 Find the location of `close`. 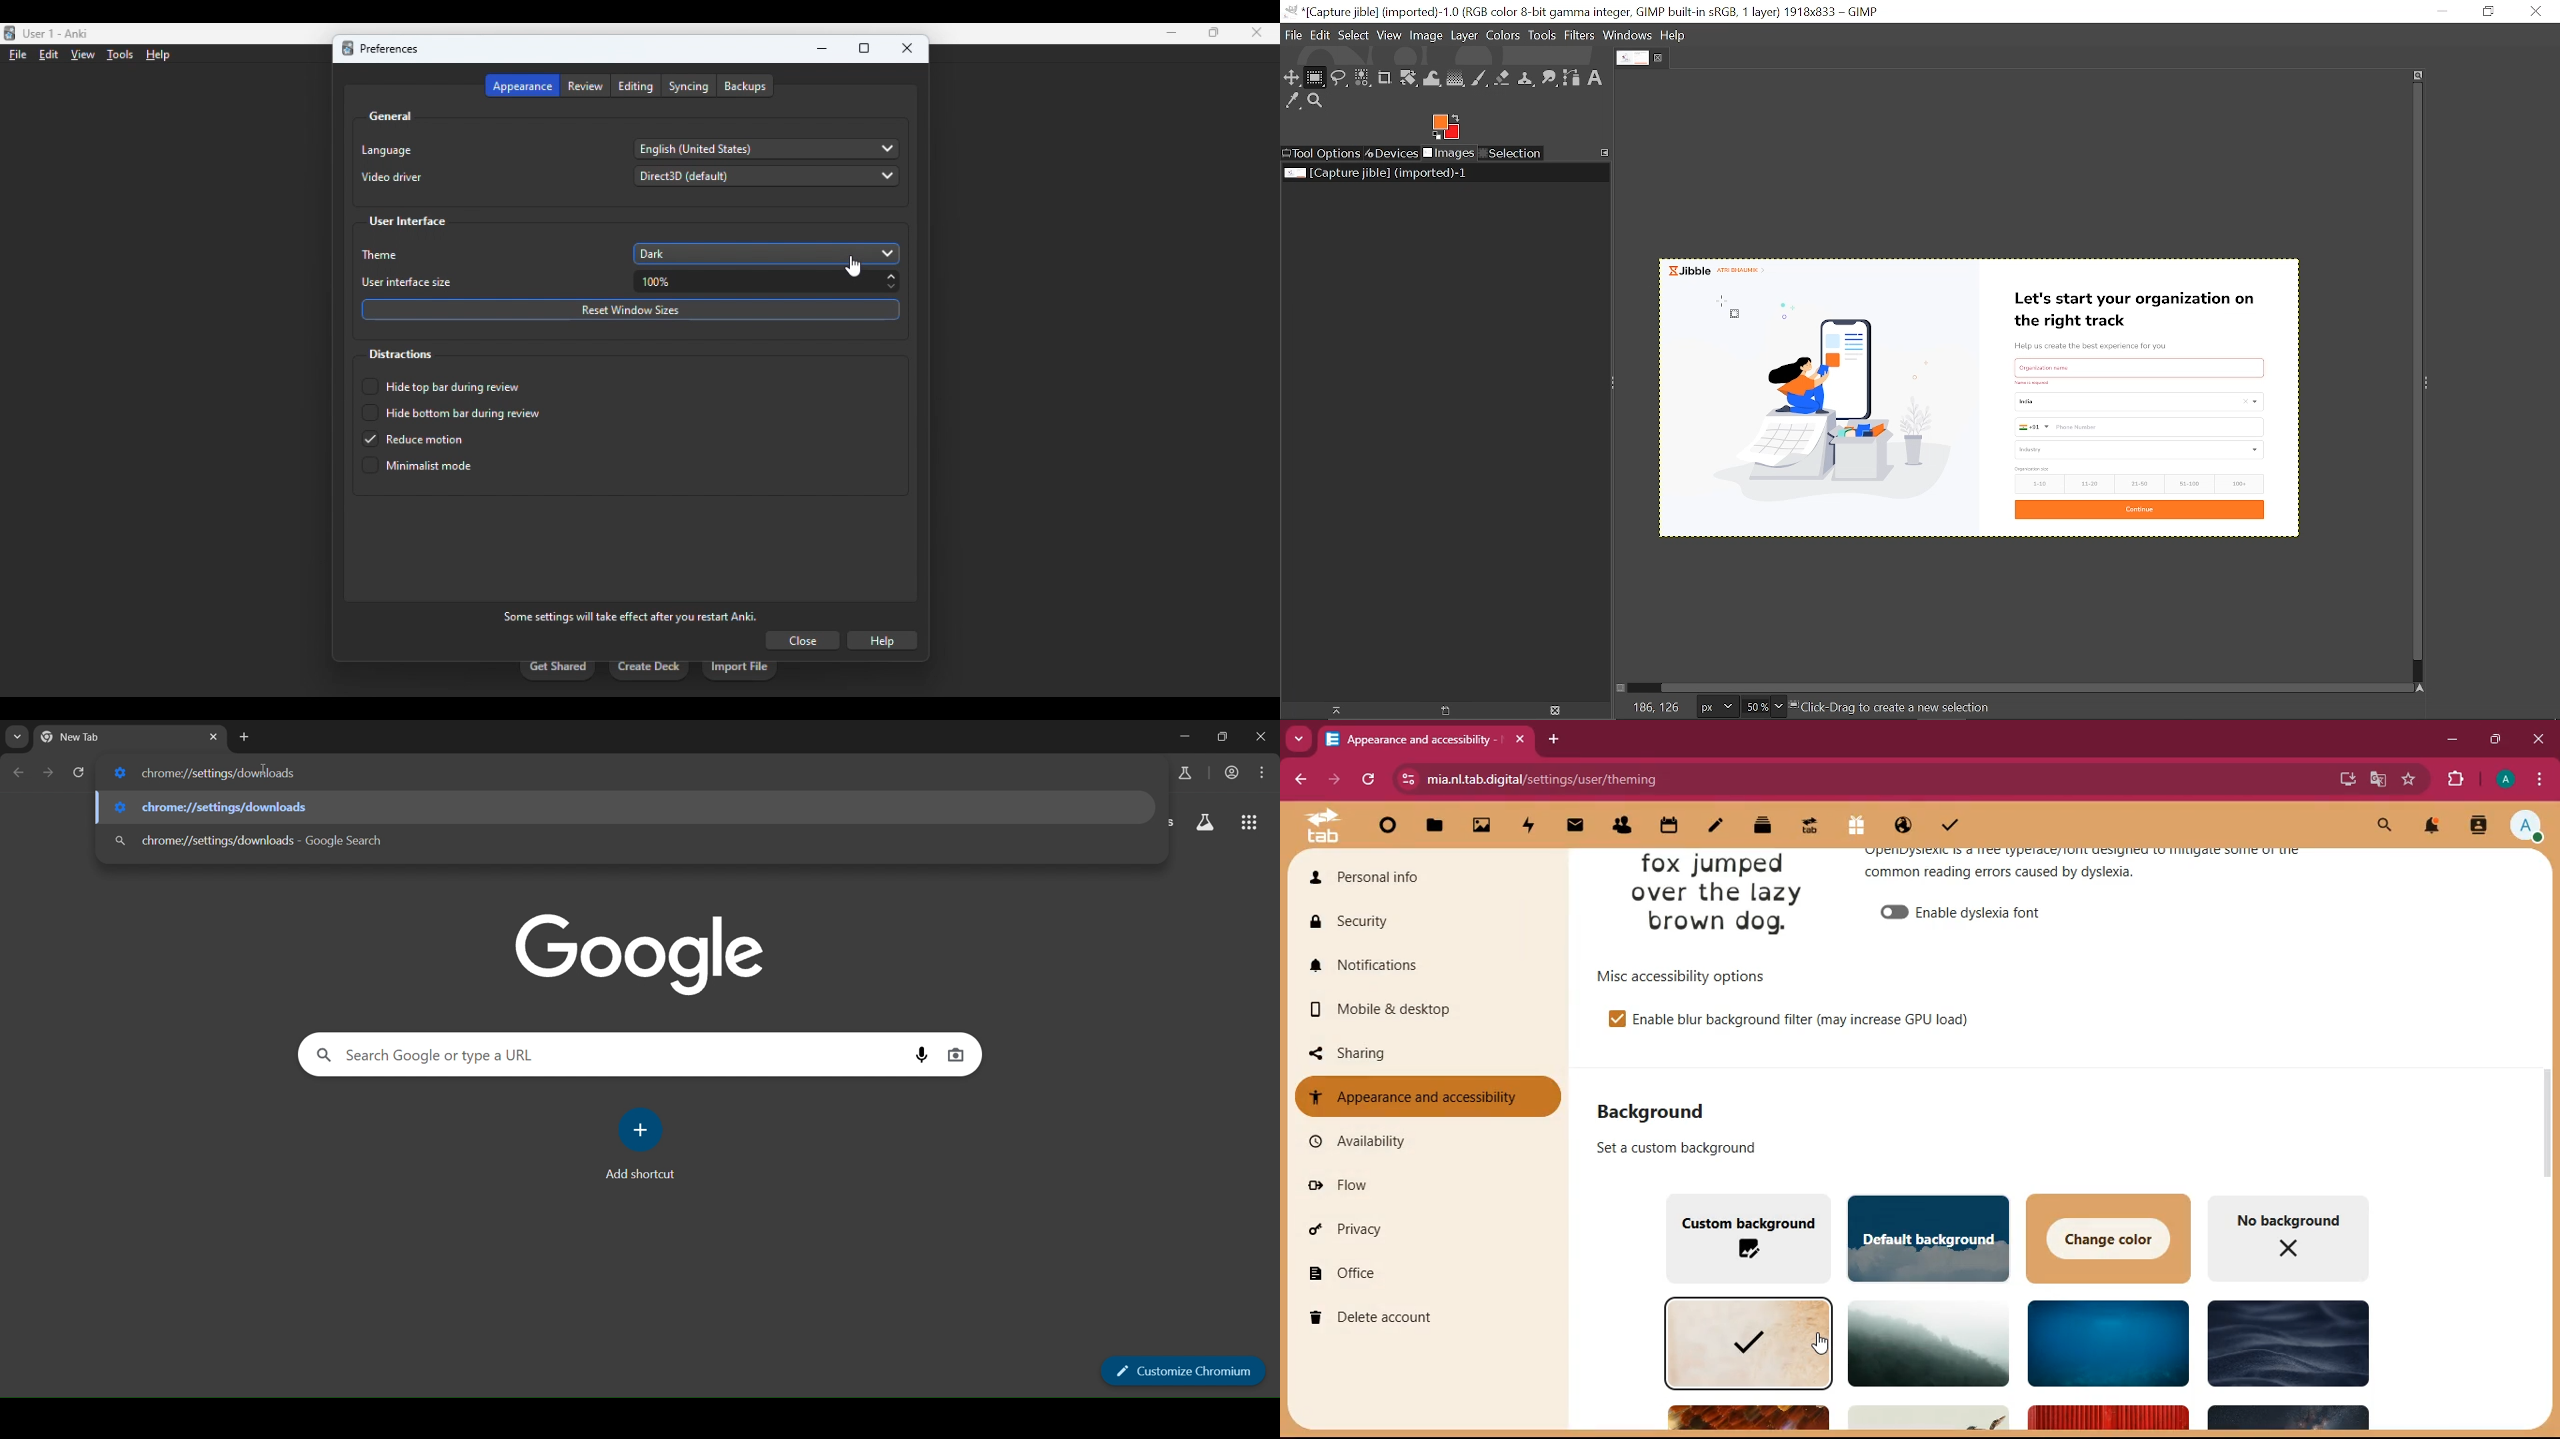

close is located at coordinates (1257, 32).